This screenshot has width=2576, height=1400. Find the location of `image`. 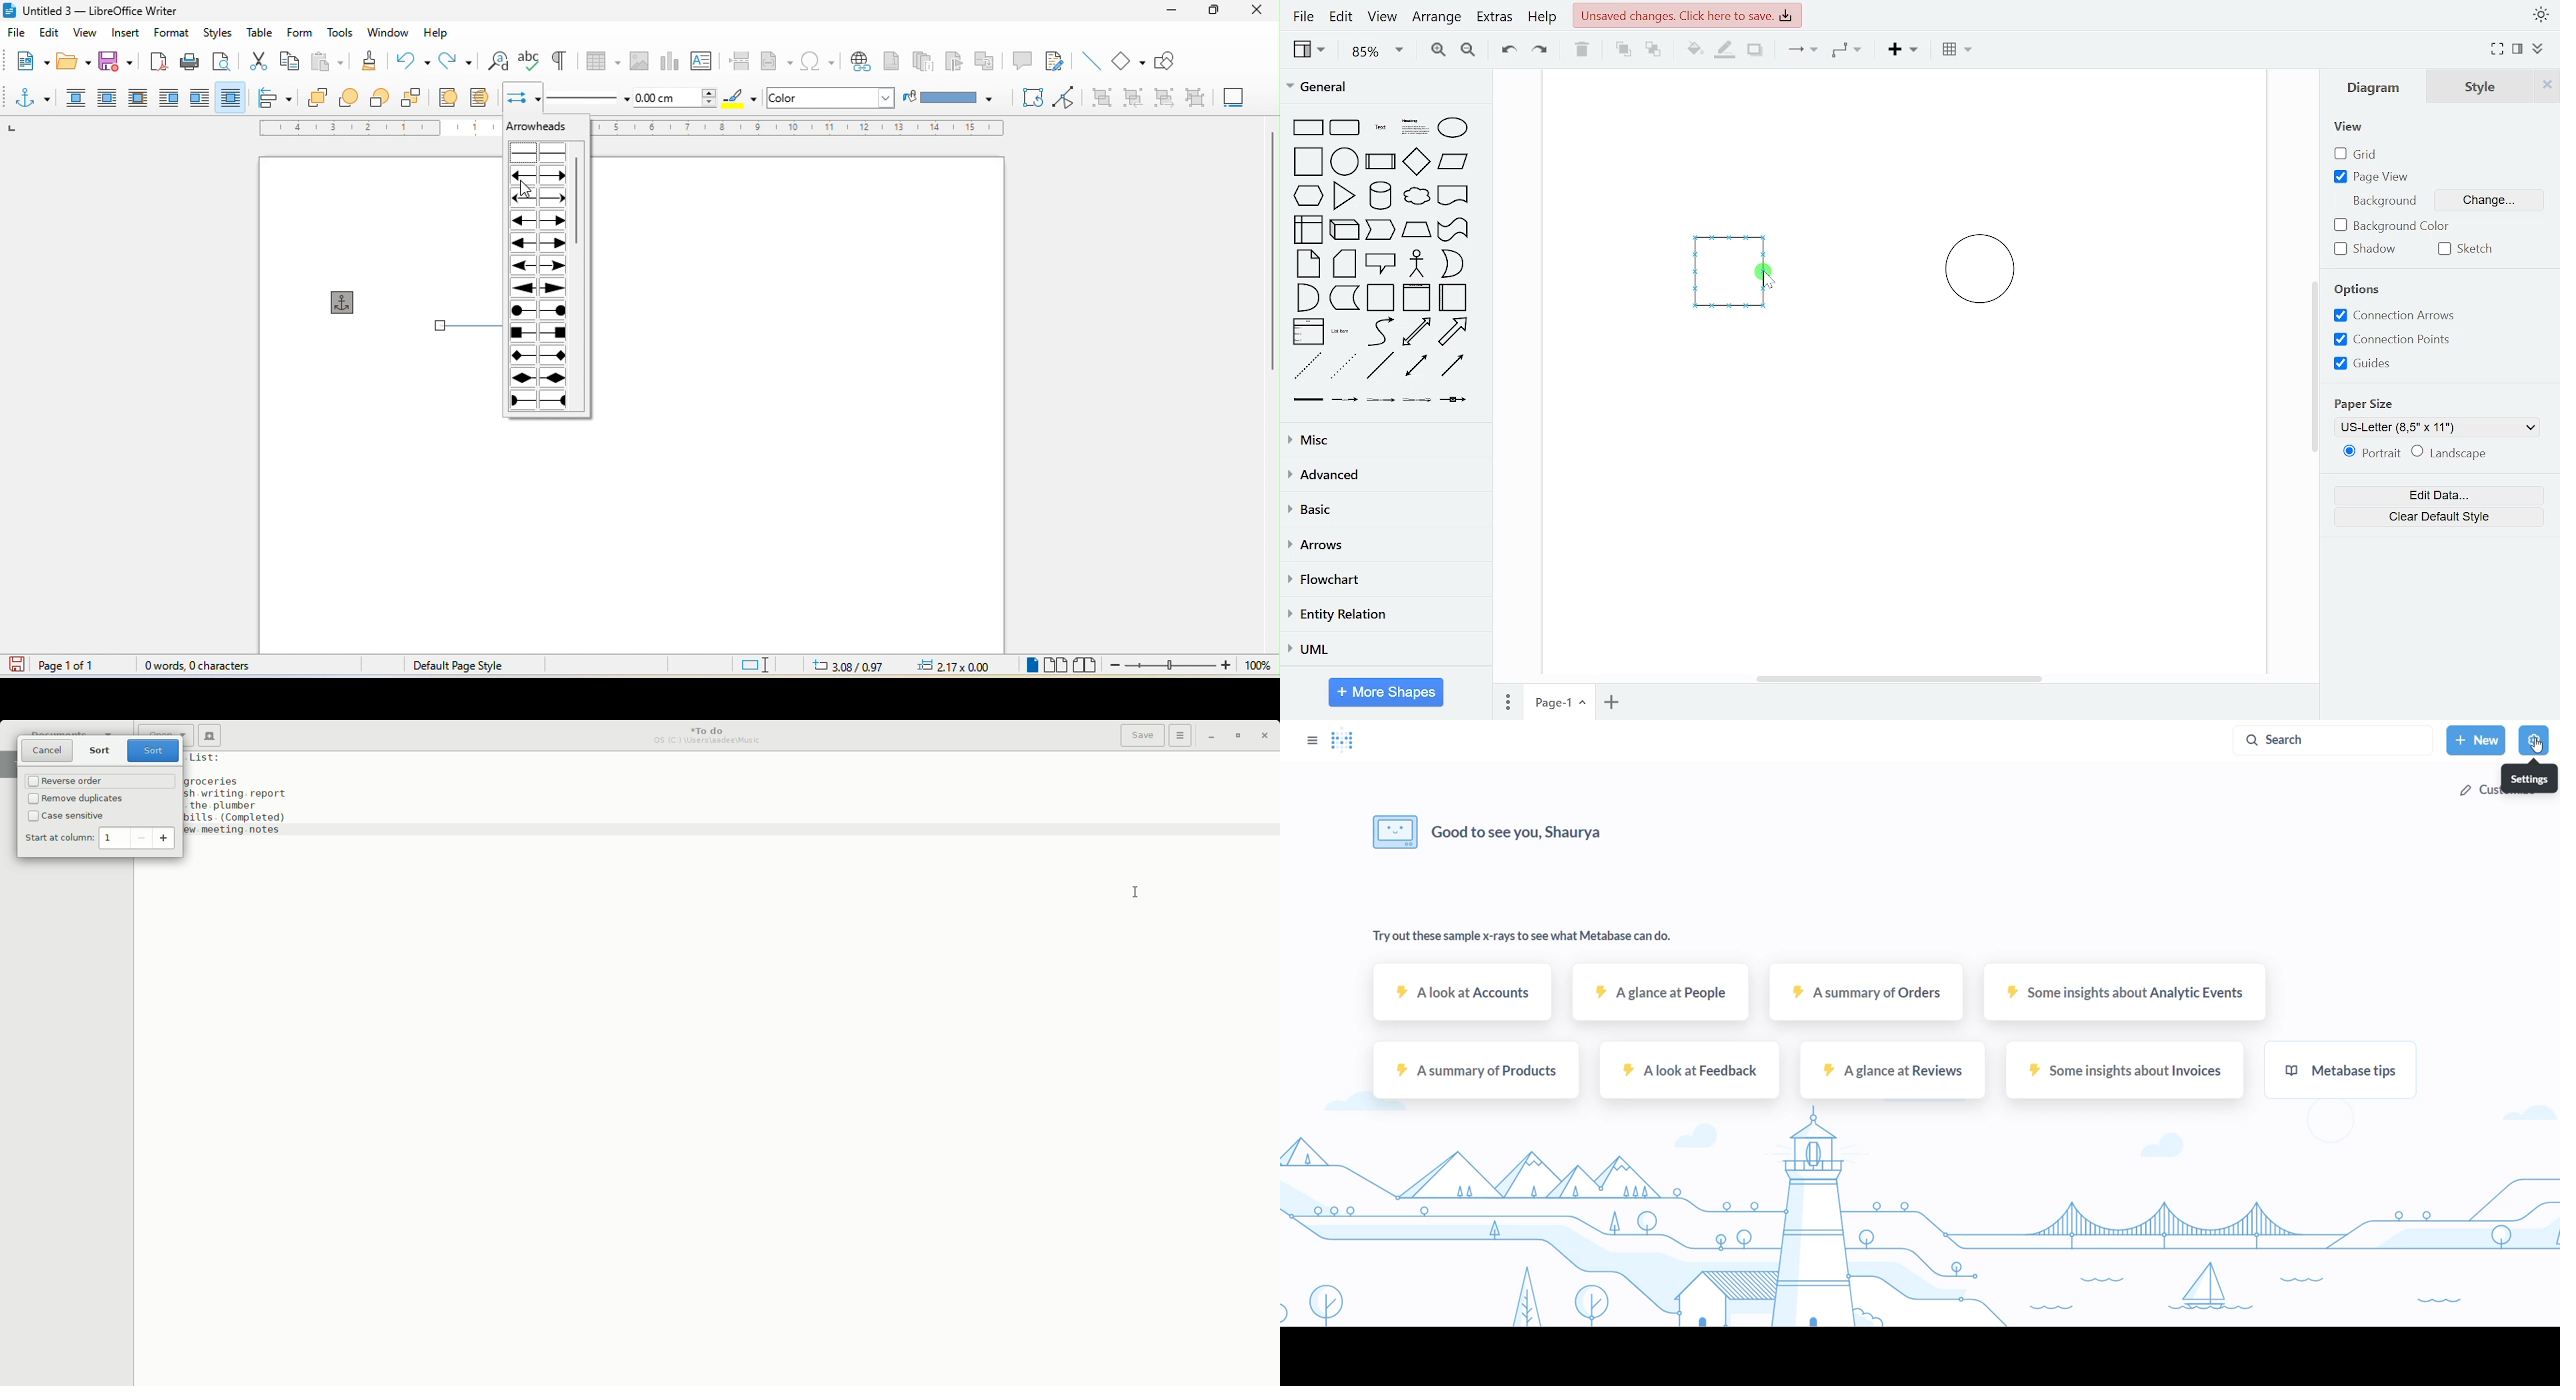

image is located at coordinates (637, 59).